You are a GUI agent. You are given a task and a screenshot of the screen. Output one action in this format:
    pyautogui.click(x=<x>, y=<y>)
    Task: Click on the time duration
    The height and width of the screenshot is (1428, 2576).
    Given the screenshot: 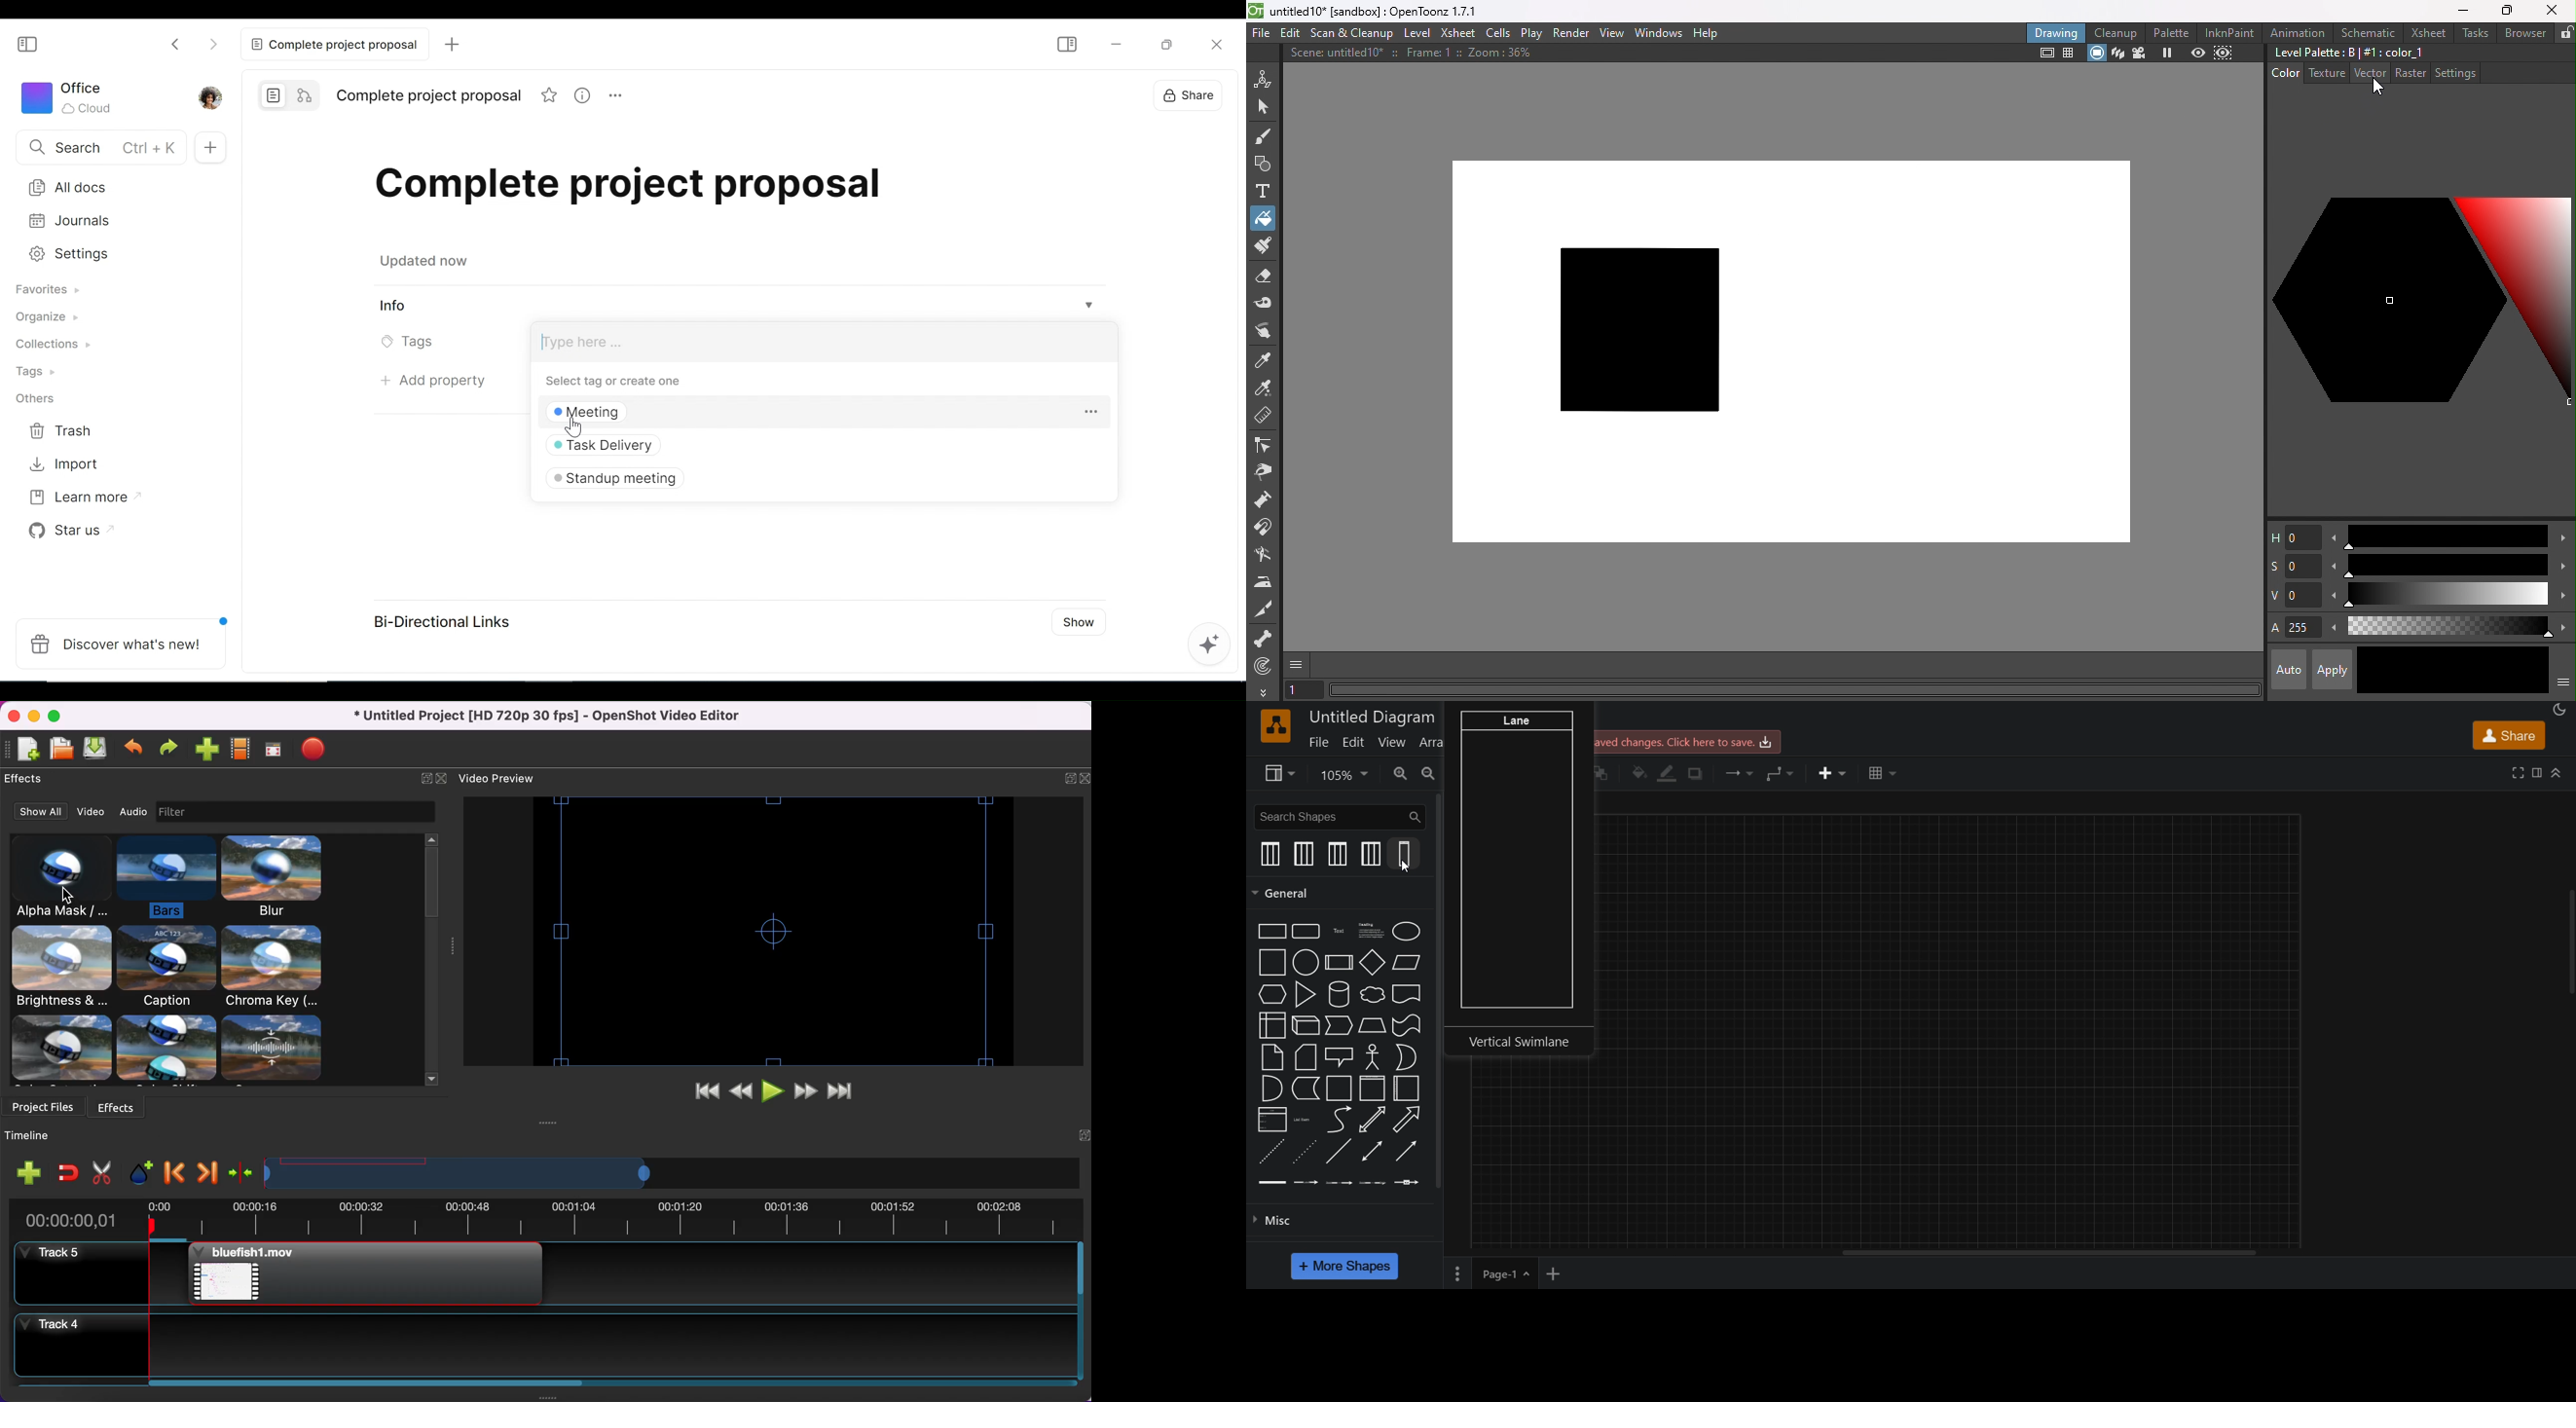 What is the action you would take?
    pyautogui.click(x=542, y=1221)
    